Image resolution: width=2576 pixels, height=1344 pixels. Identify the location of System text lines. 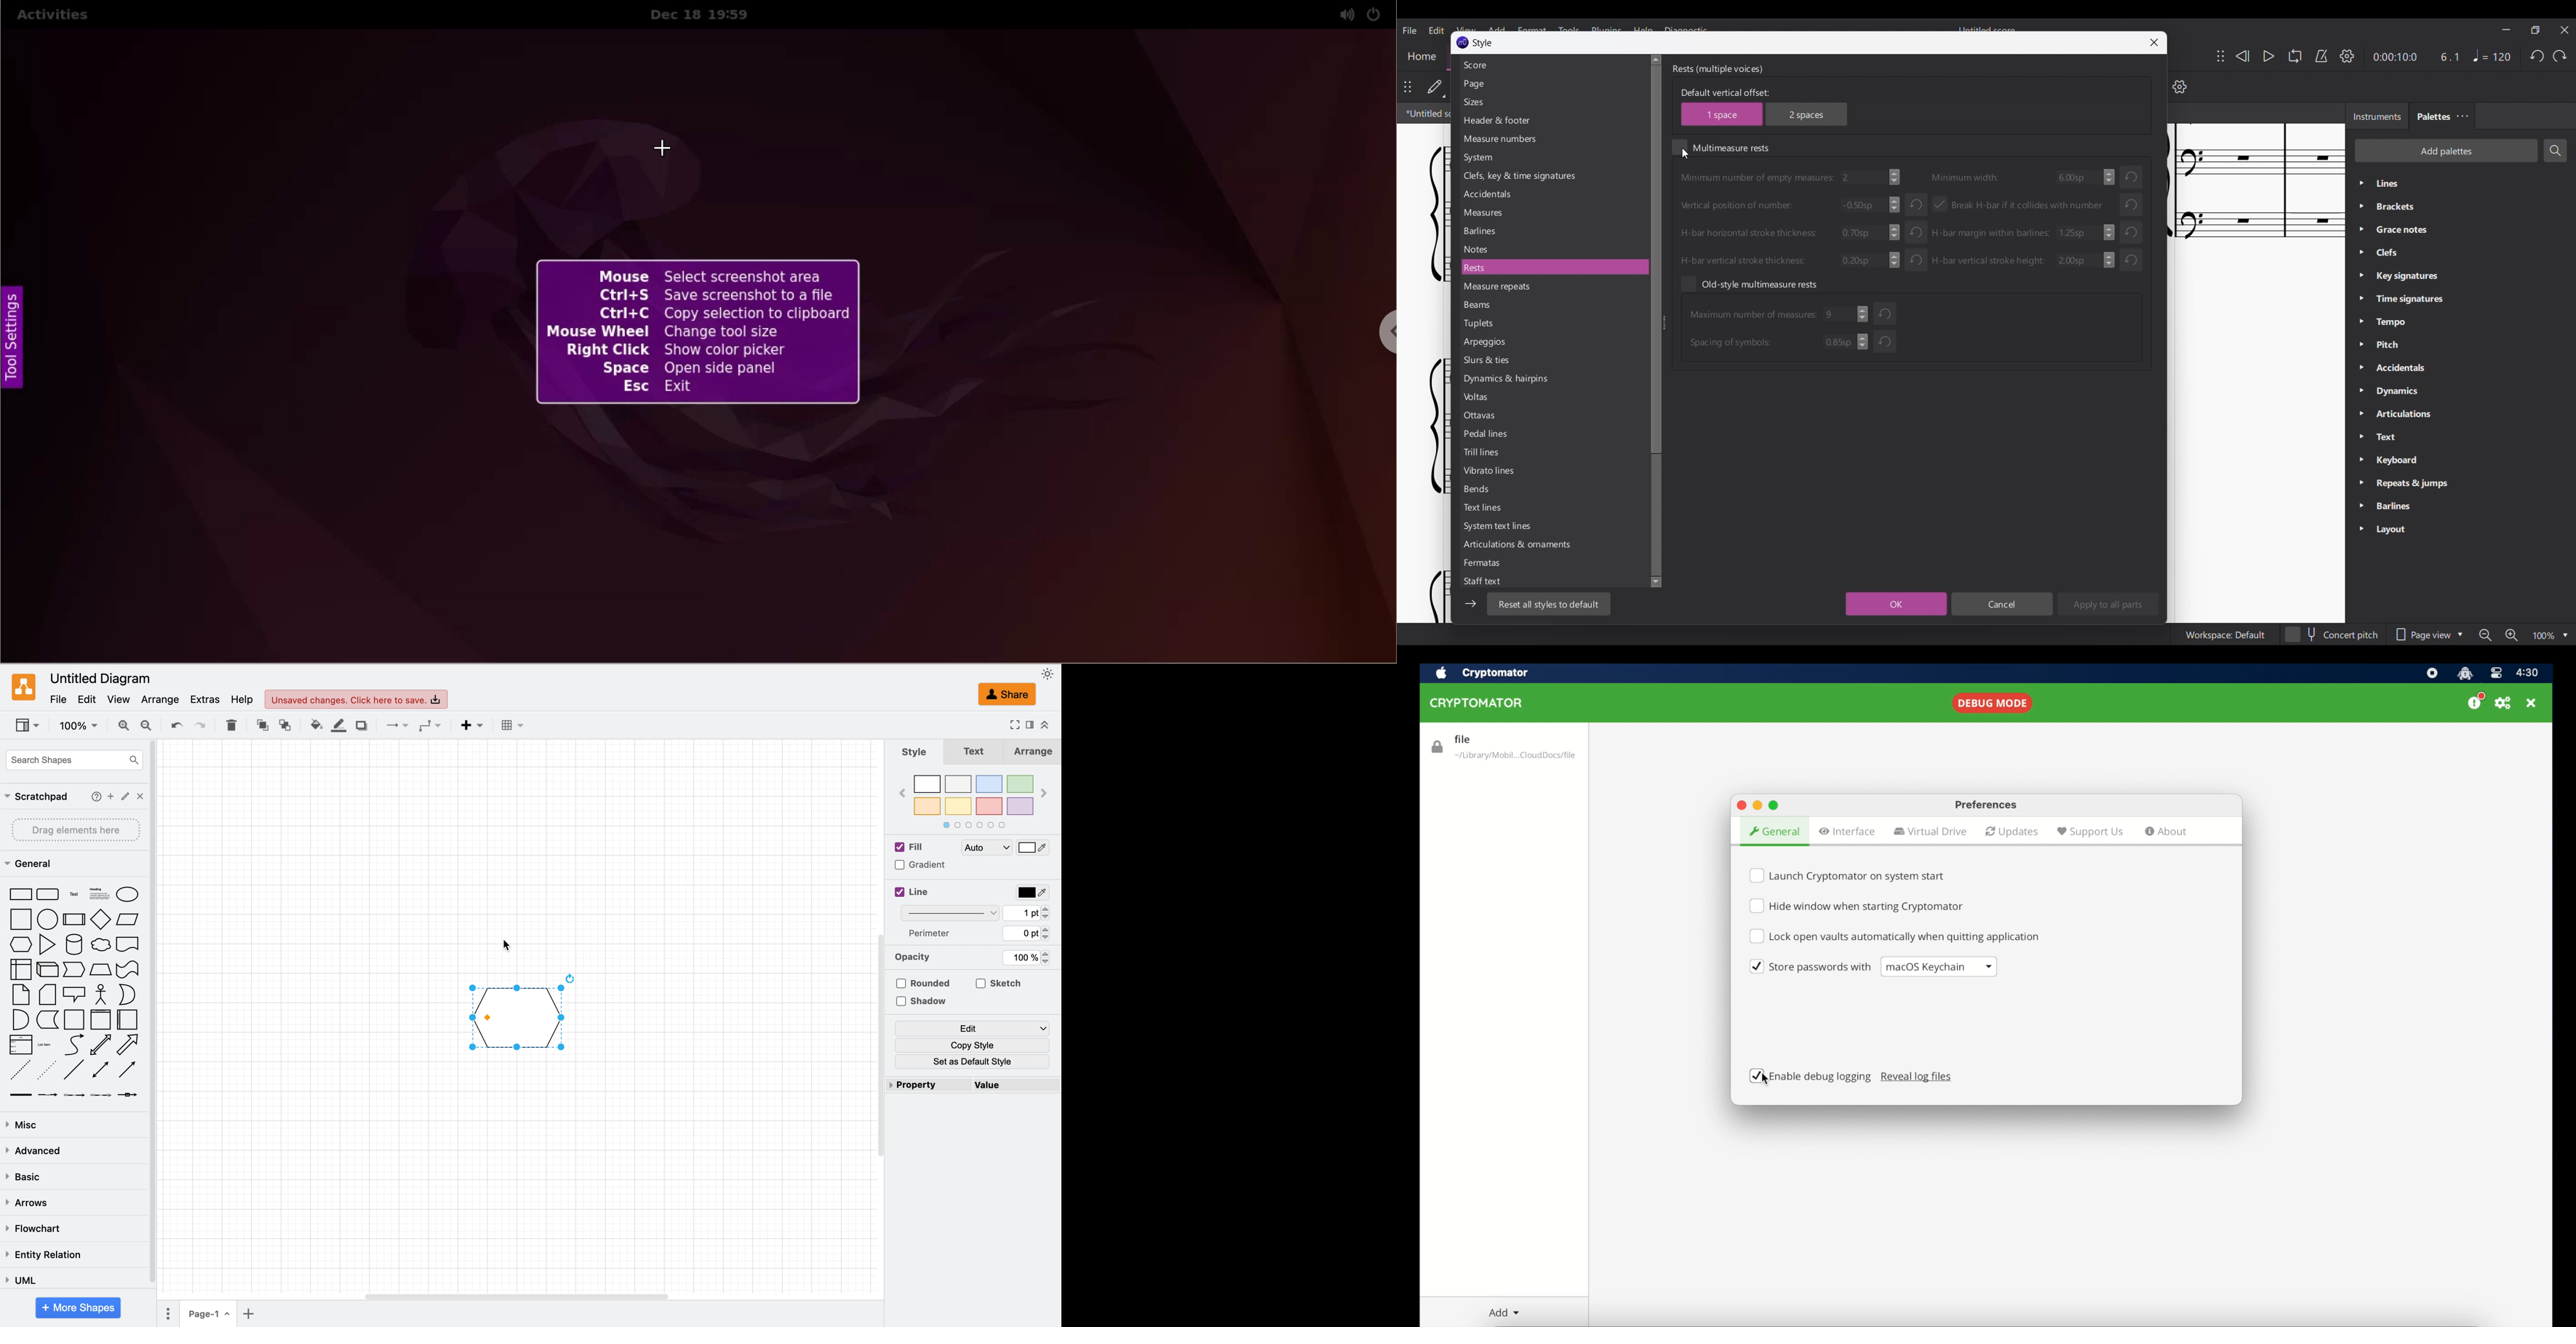
(1552, 526).